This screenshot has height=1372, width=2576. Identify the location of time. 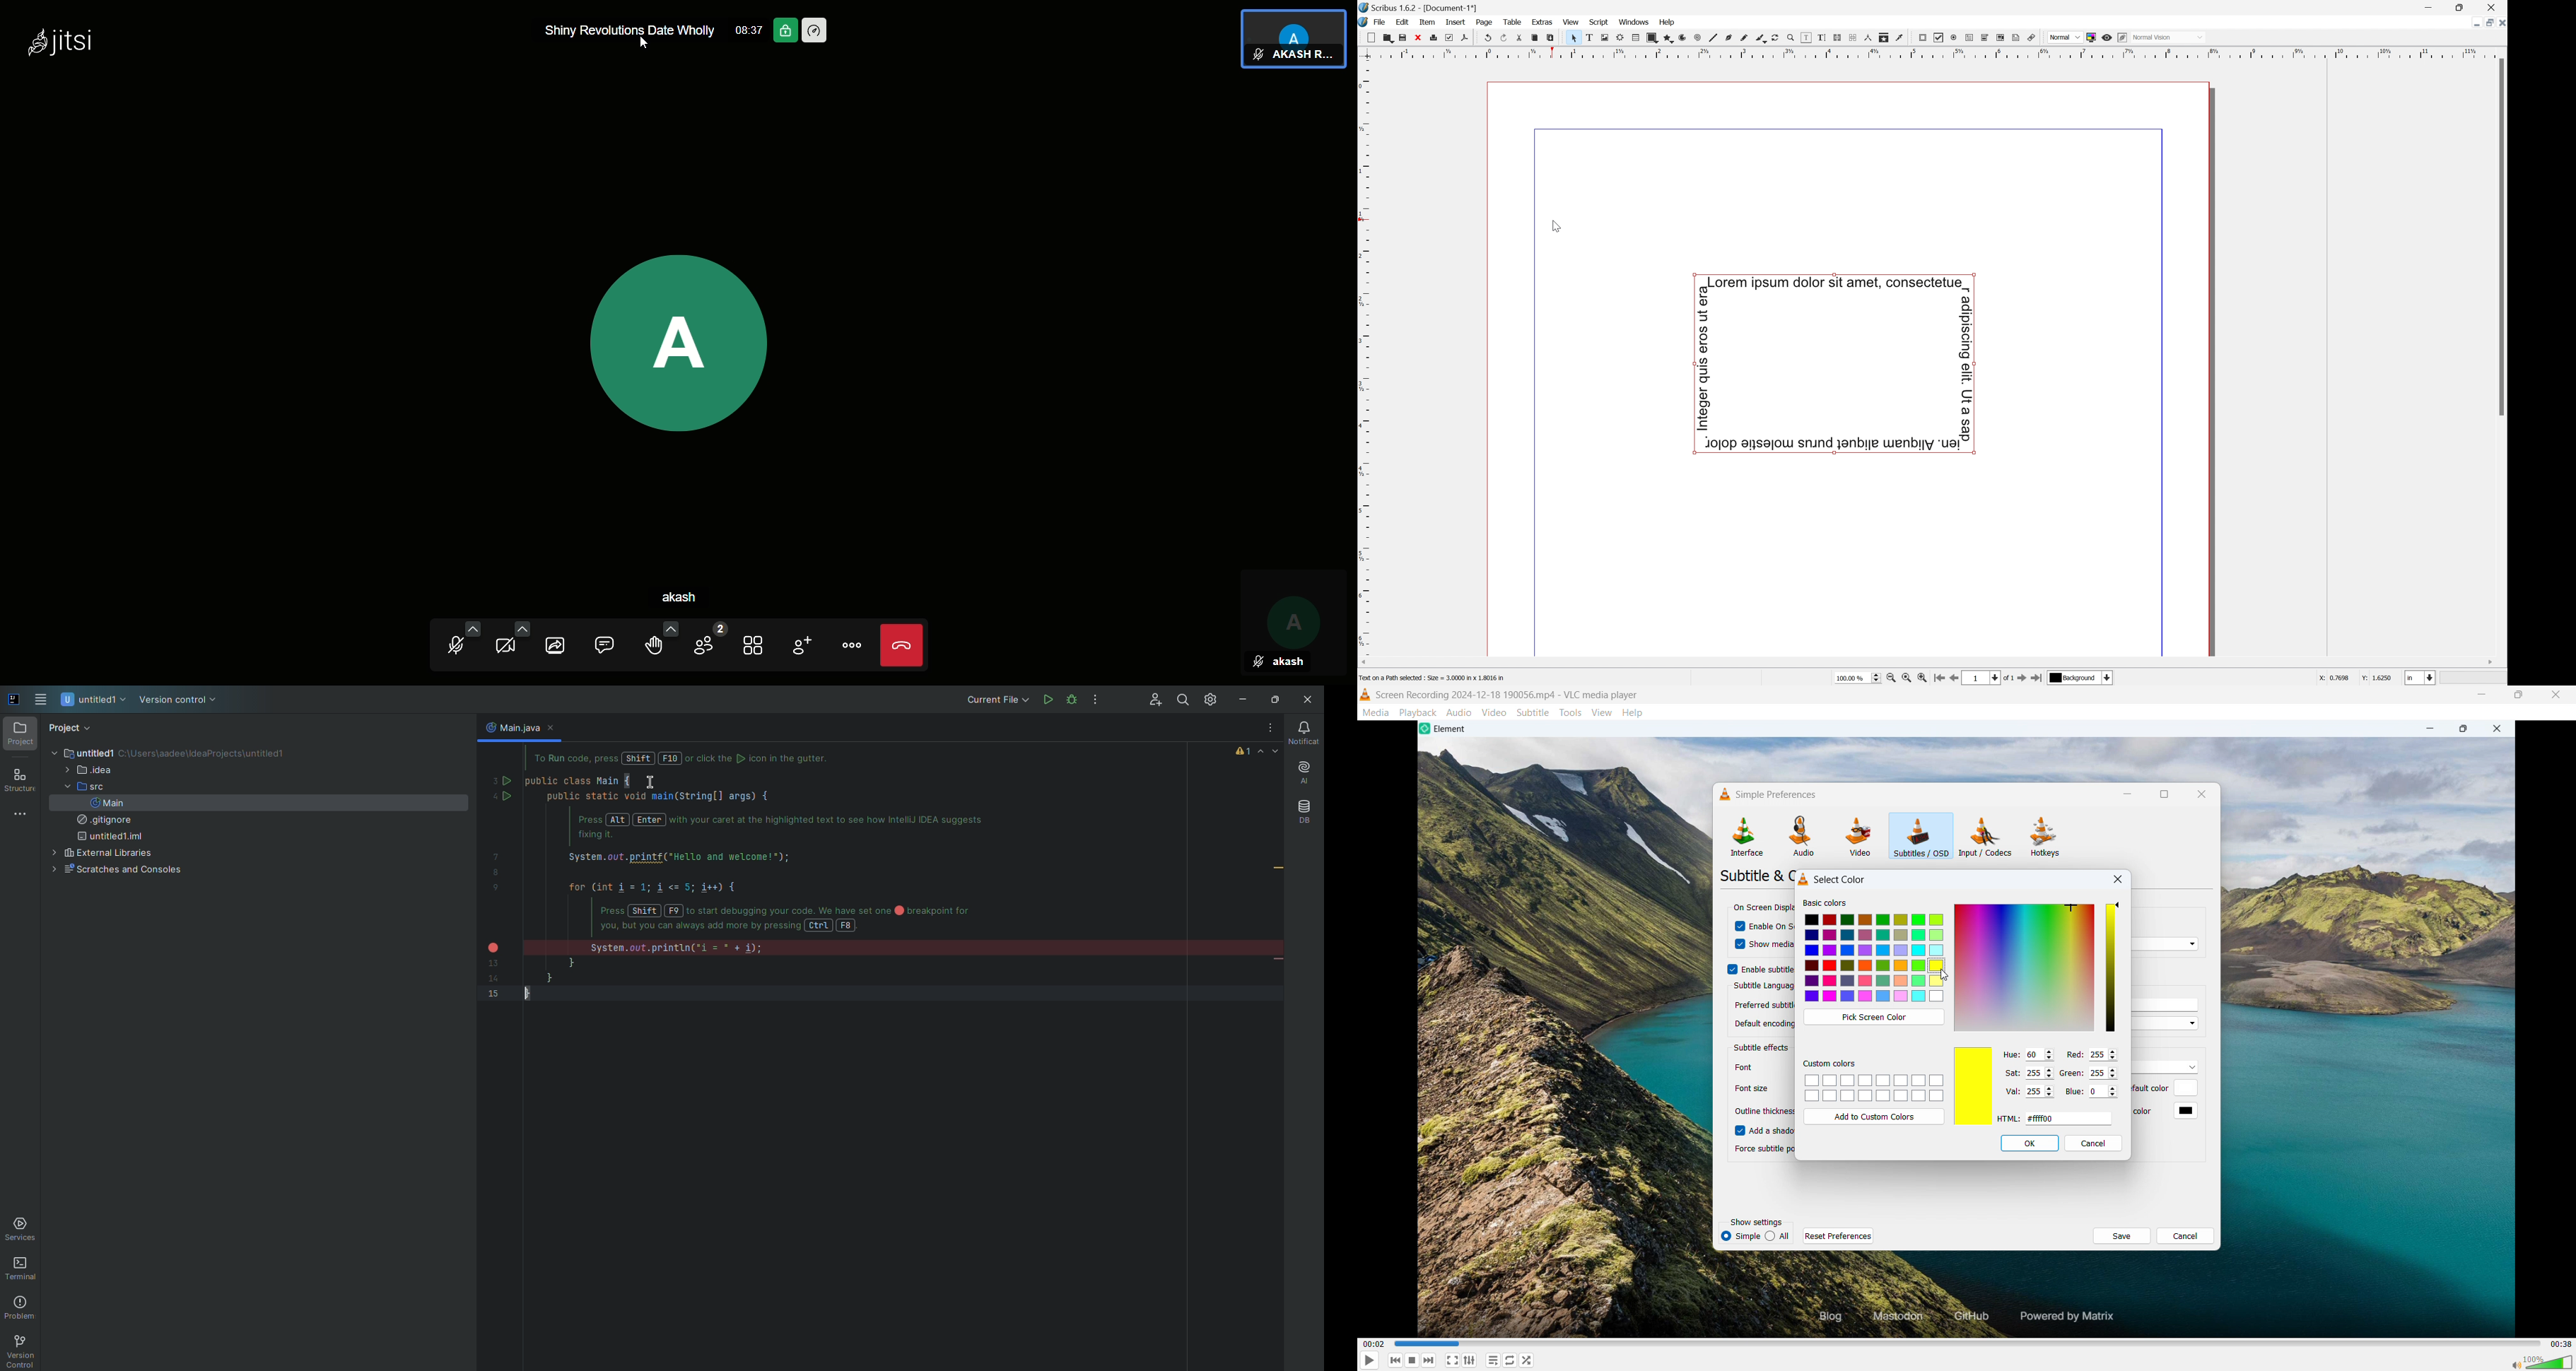
(749, 28).